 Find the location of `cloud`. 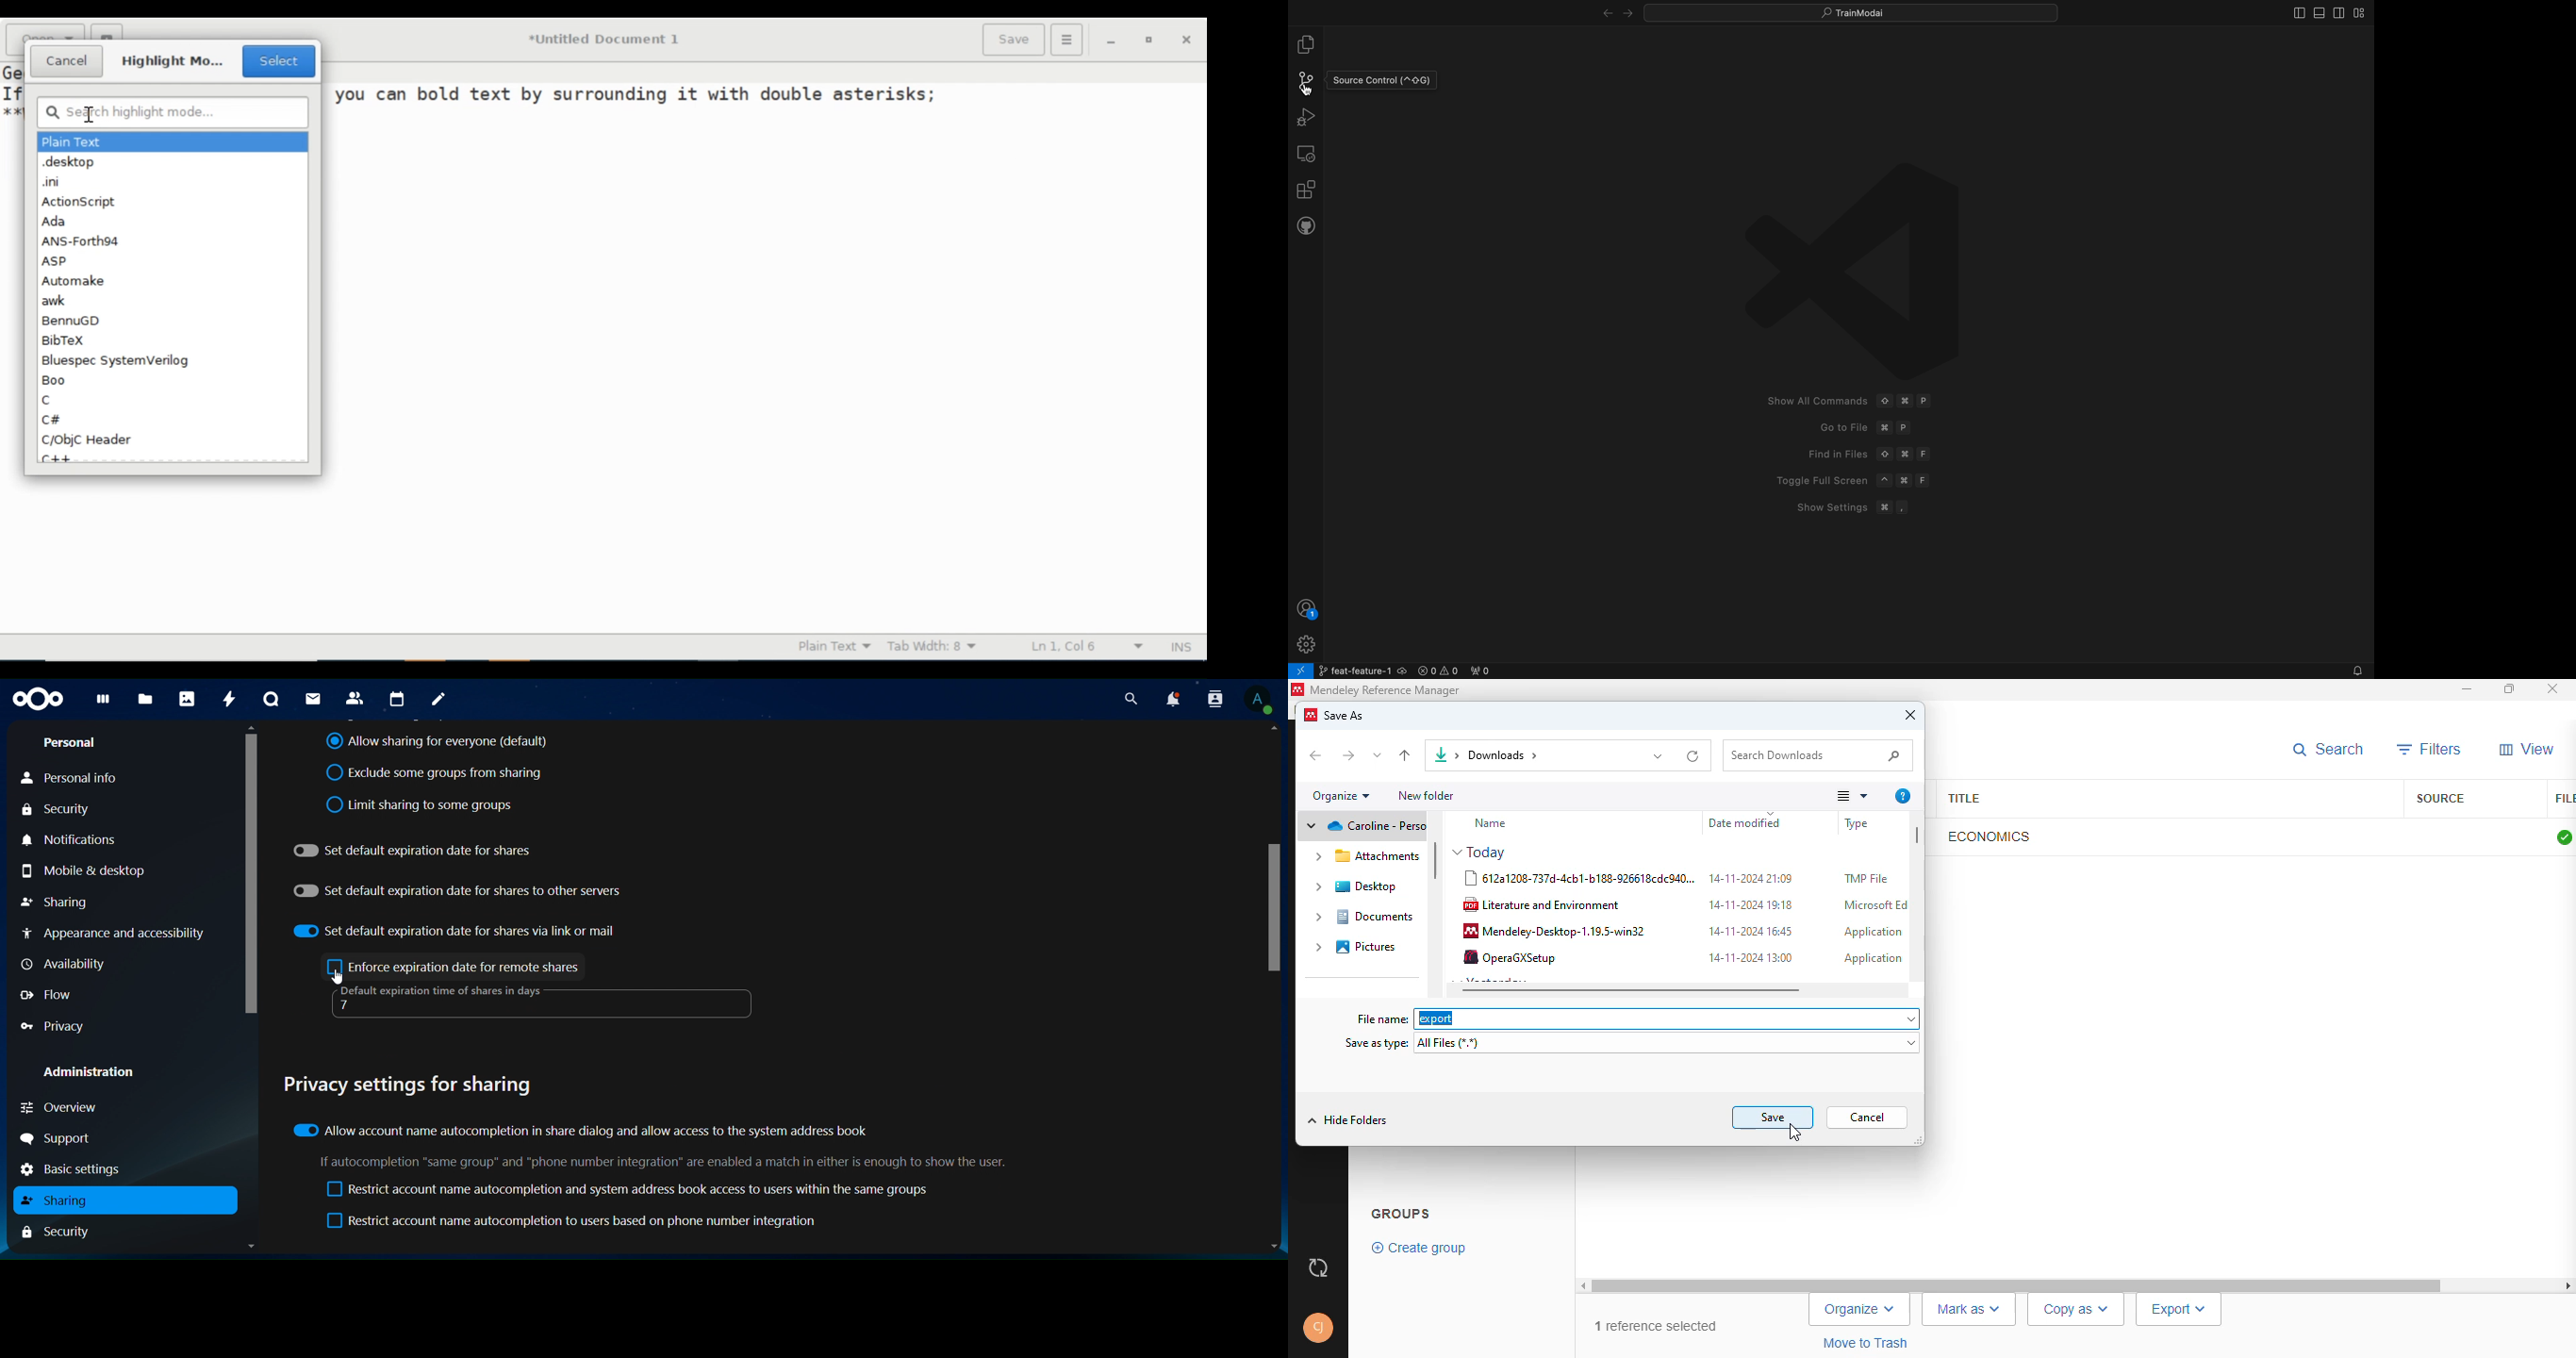

cloud is located at coordinates (1362, 825).